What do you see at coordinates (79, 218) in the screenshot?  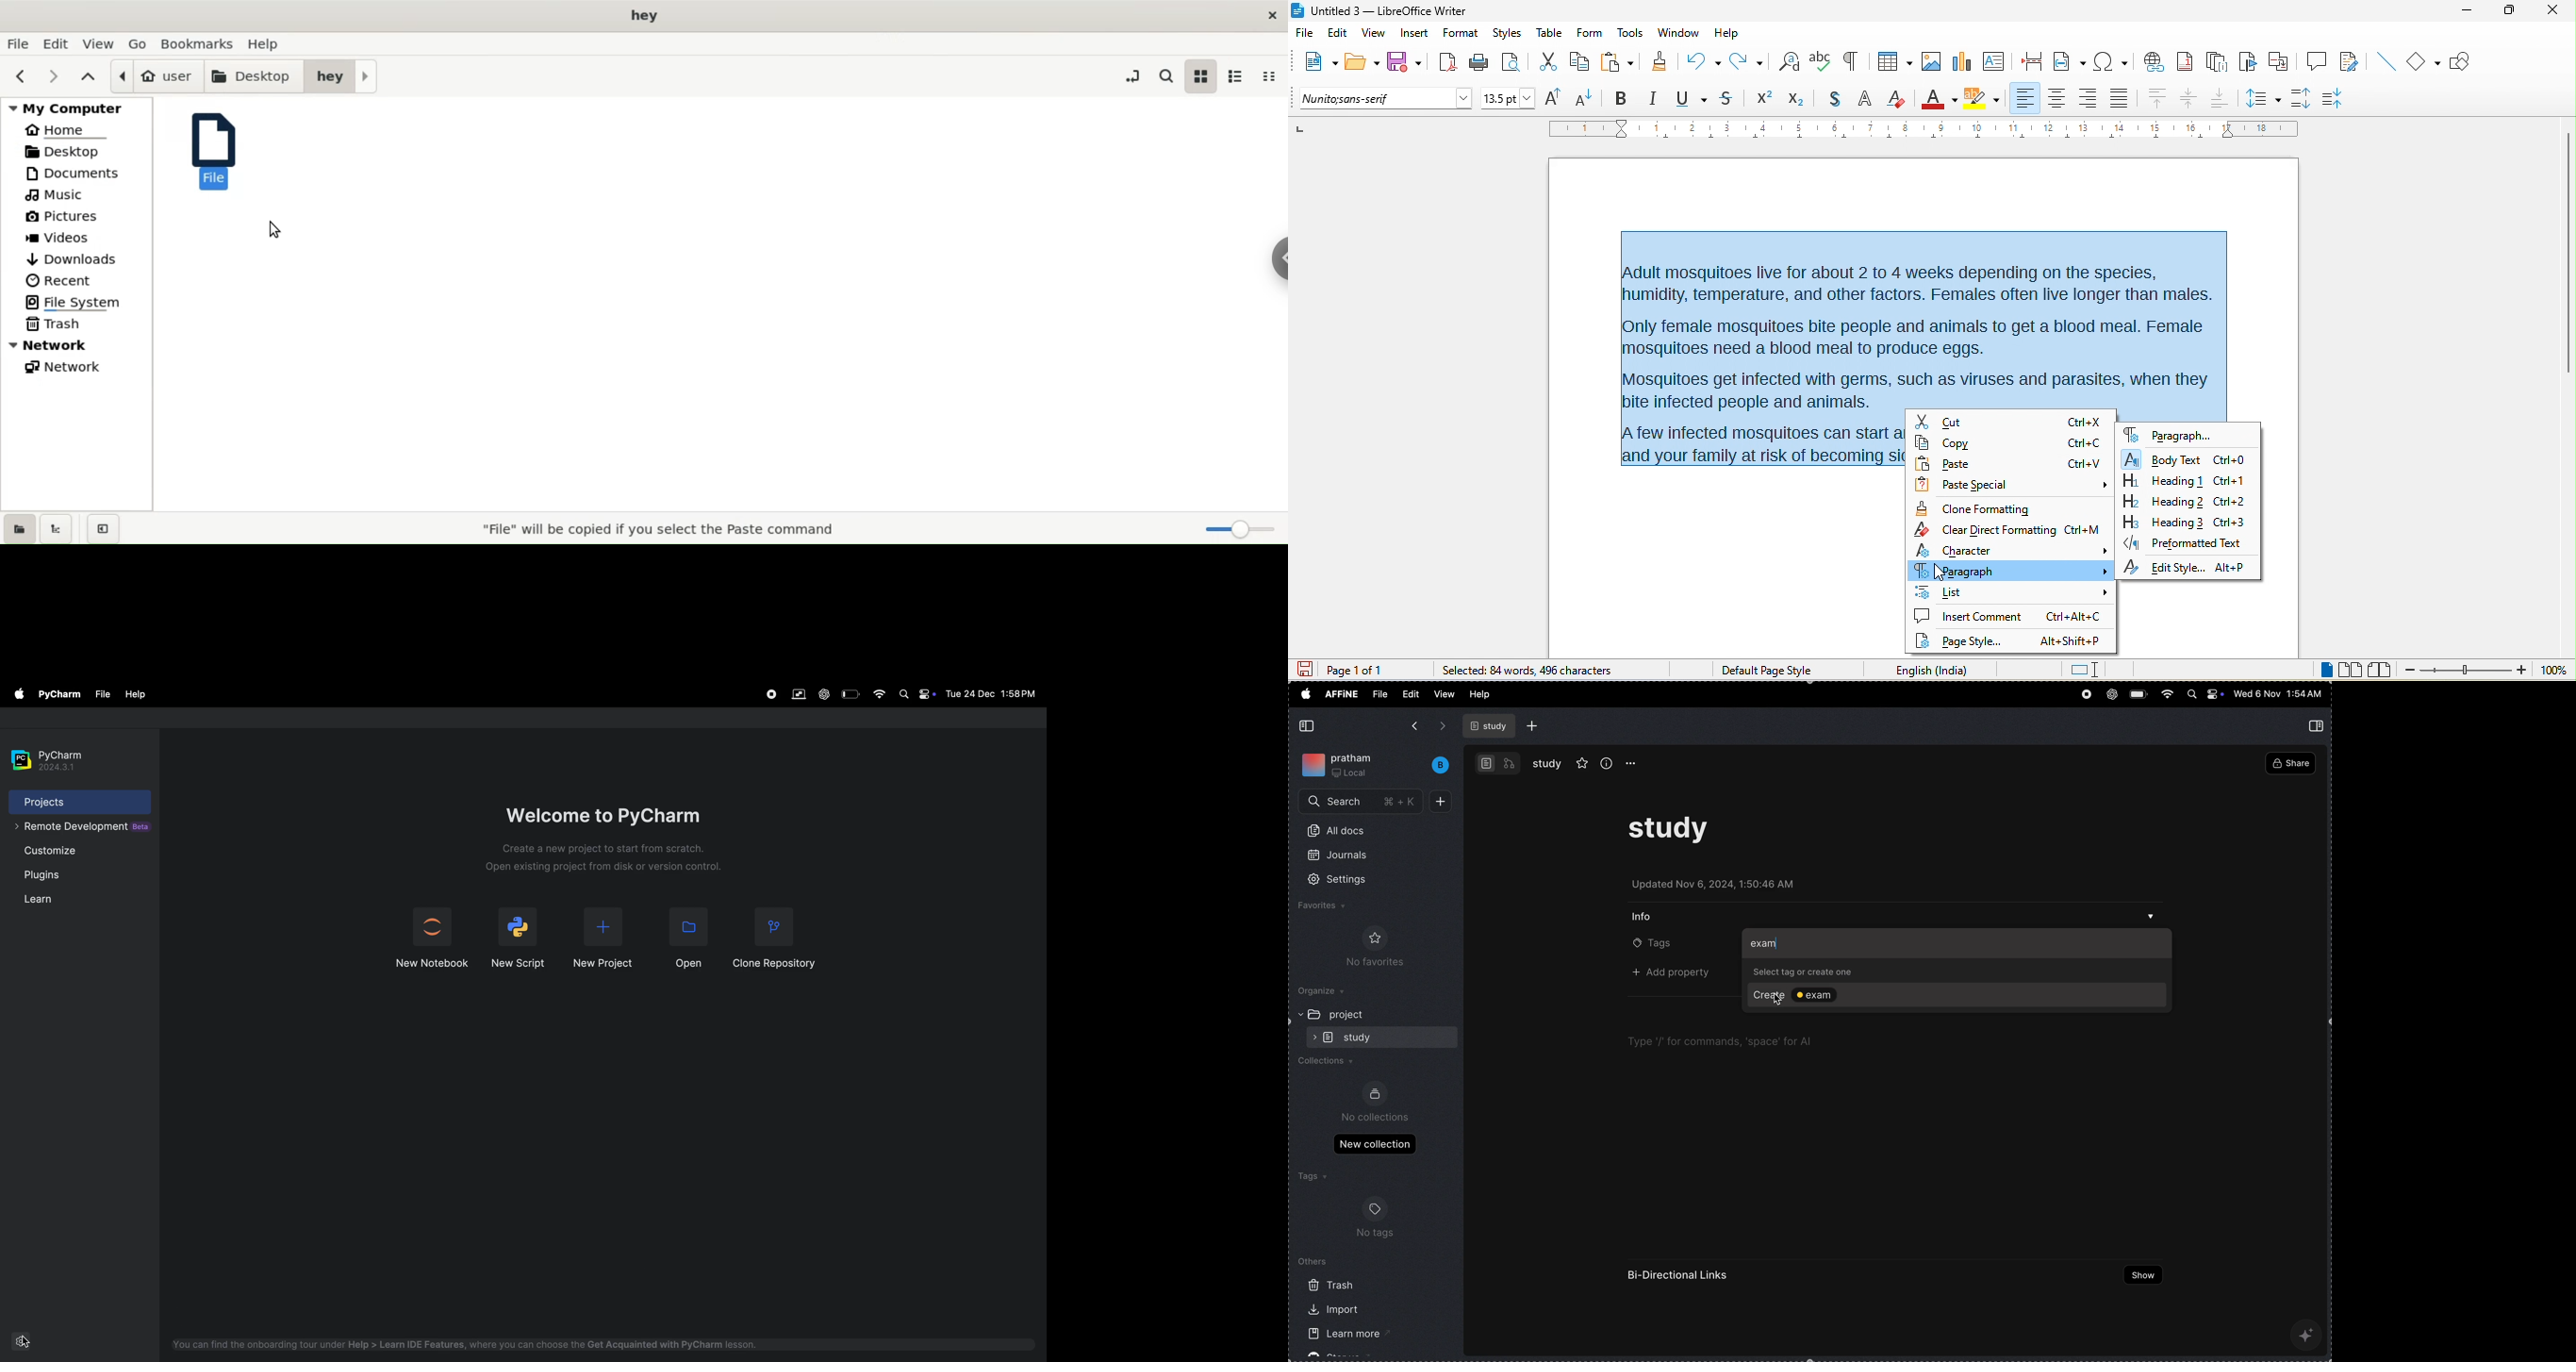 I see `pictures` at bounding box center [79, 218].